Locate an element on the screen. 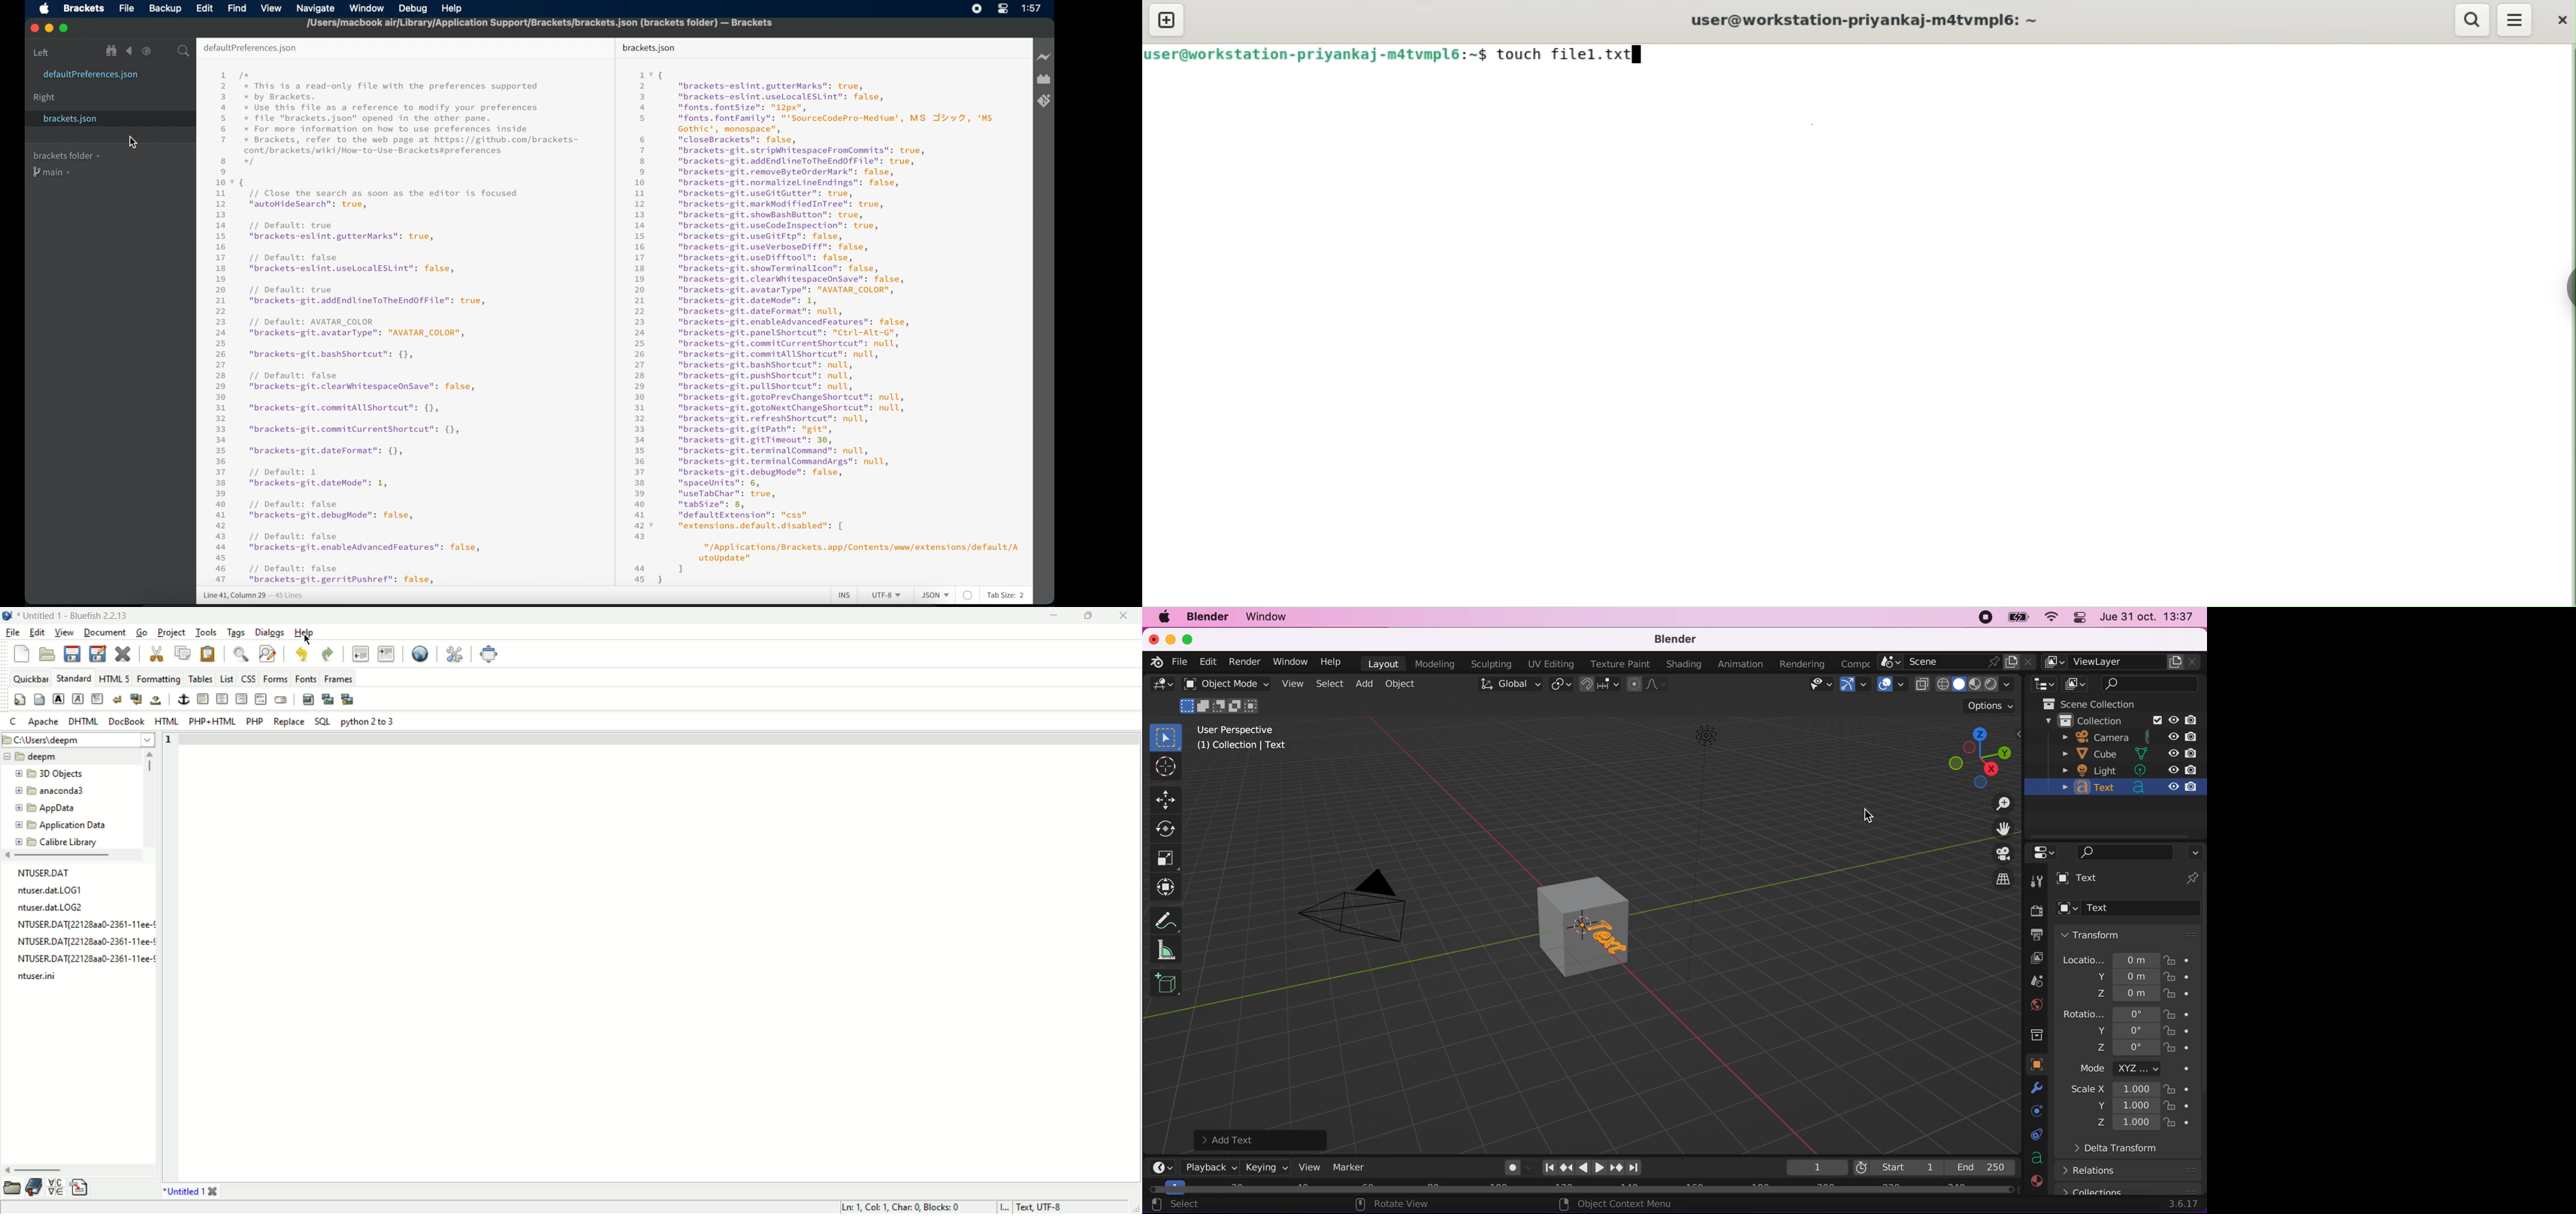 The height and width of the screenshot is (1232, 2576). cube is located at coordinates (2127, 754).